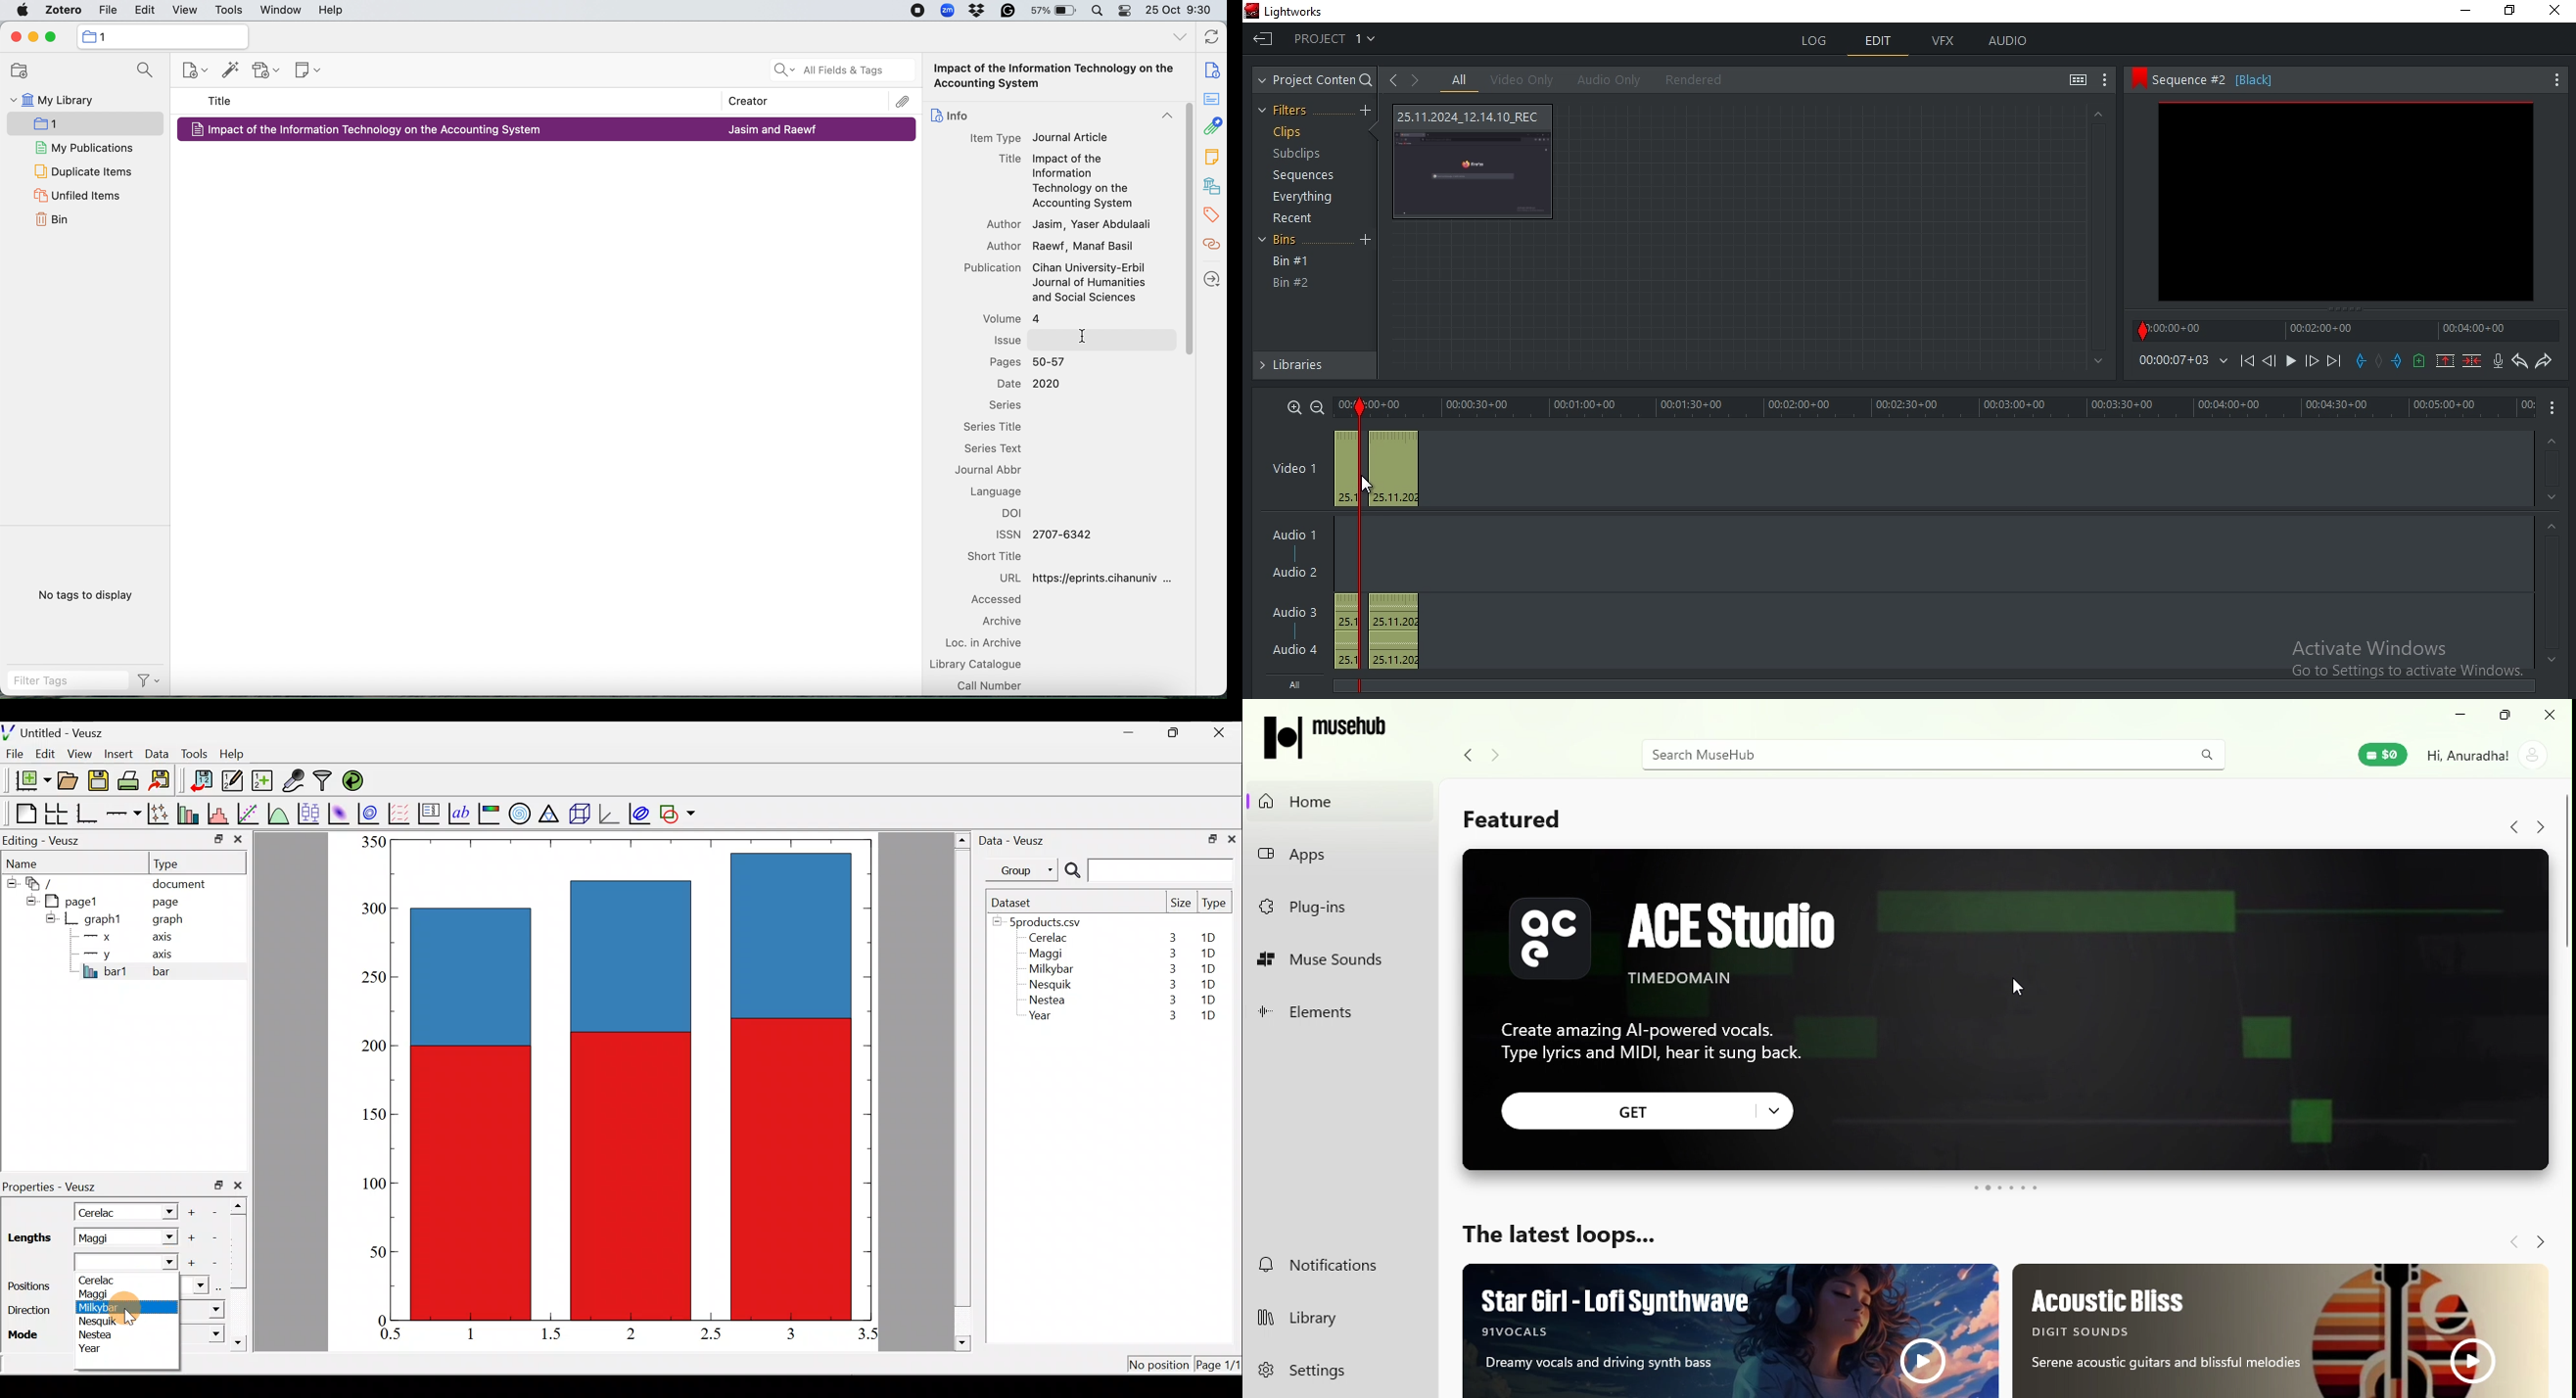  Describe the element at coordinates (30, 861) in the screenshot. I see `Name` at that location.